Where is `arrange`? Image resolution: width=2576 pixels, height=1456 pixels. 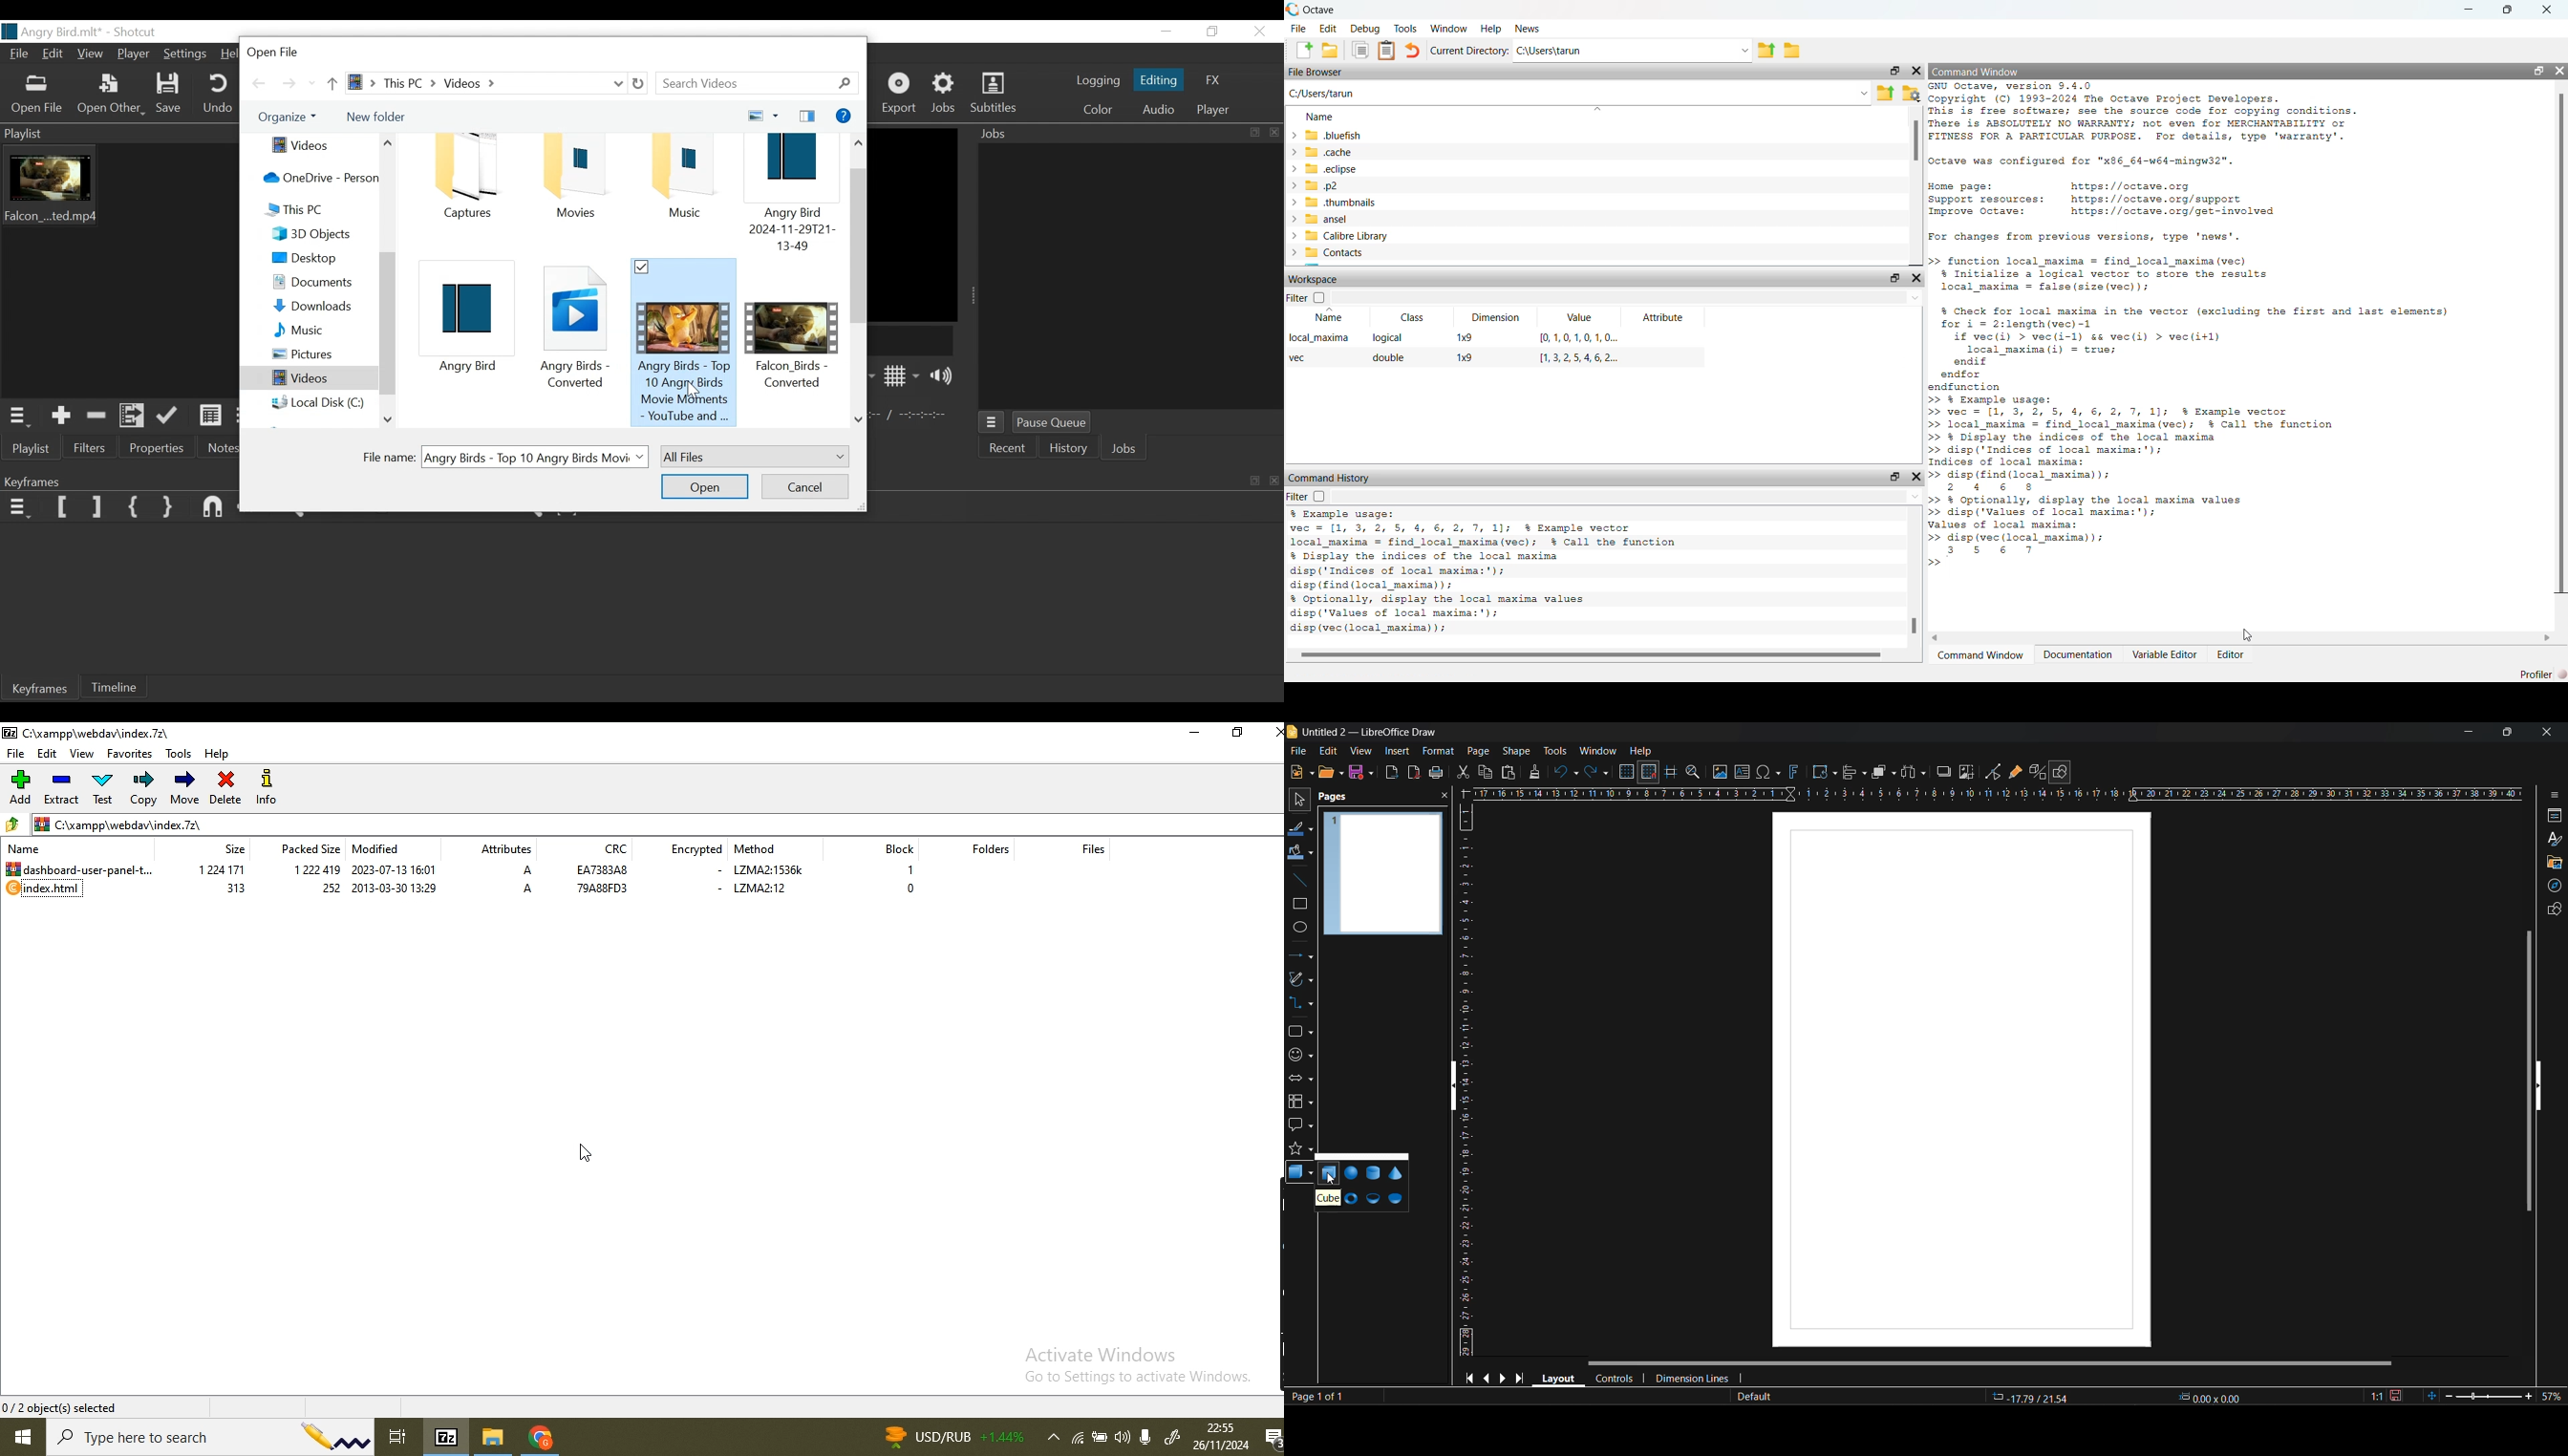 arrange is located at coordinates (1882, 772).